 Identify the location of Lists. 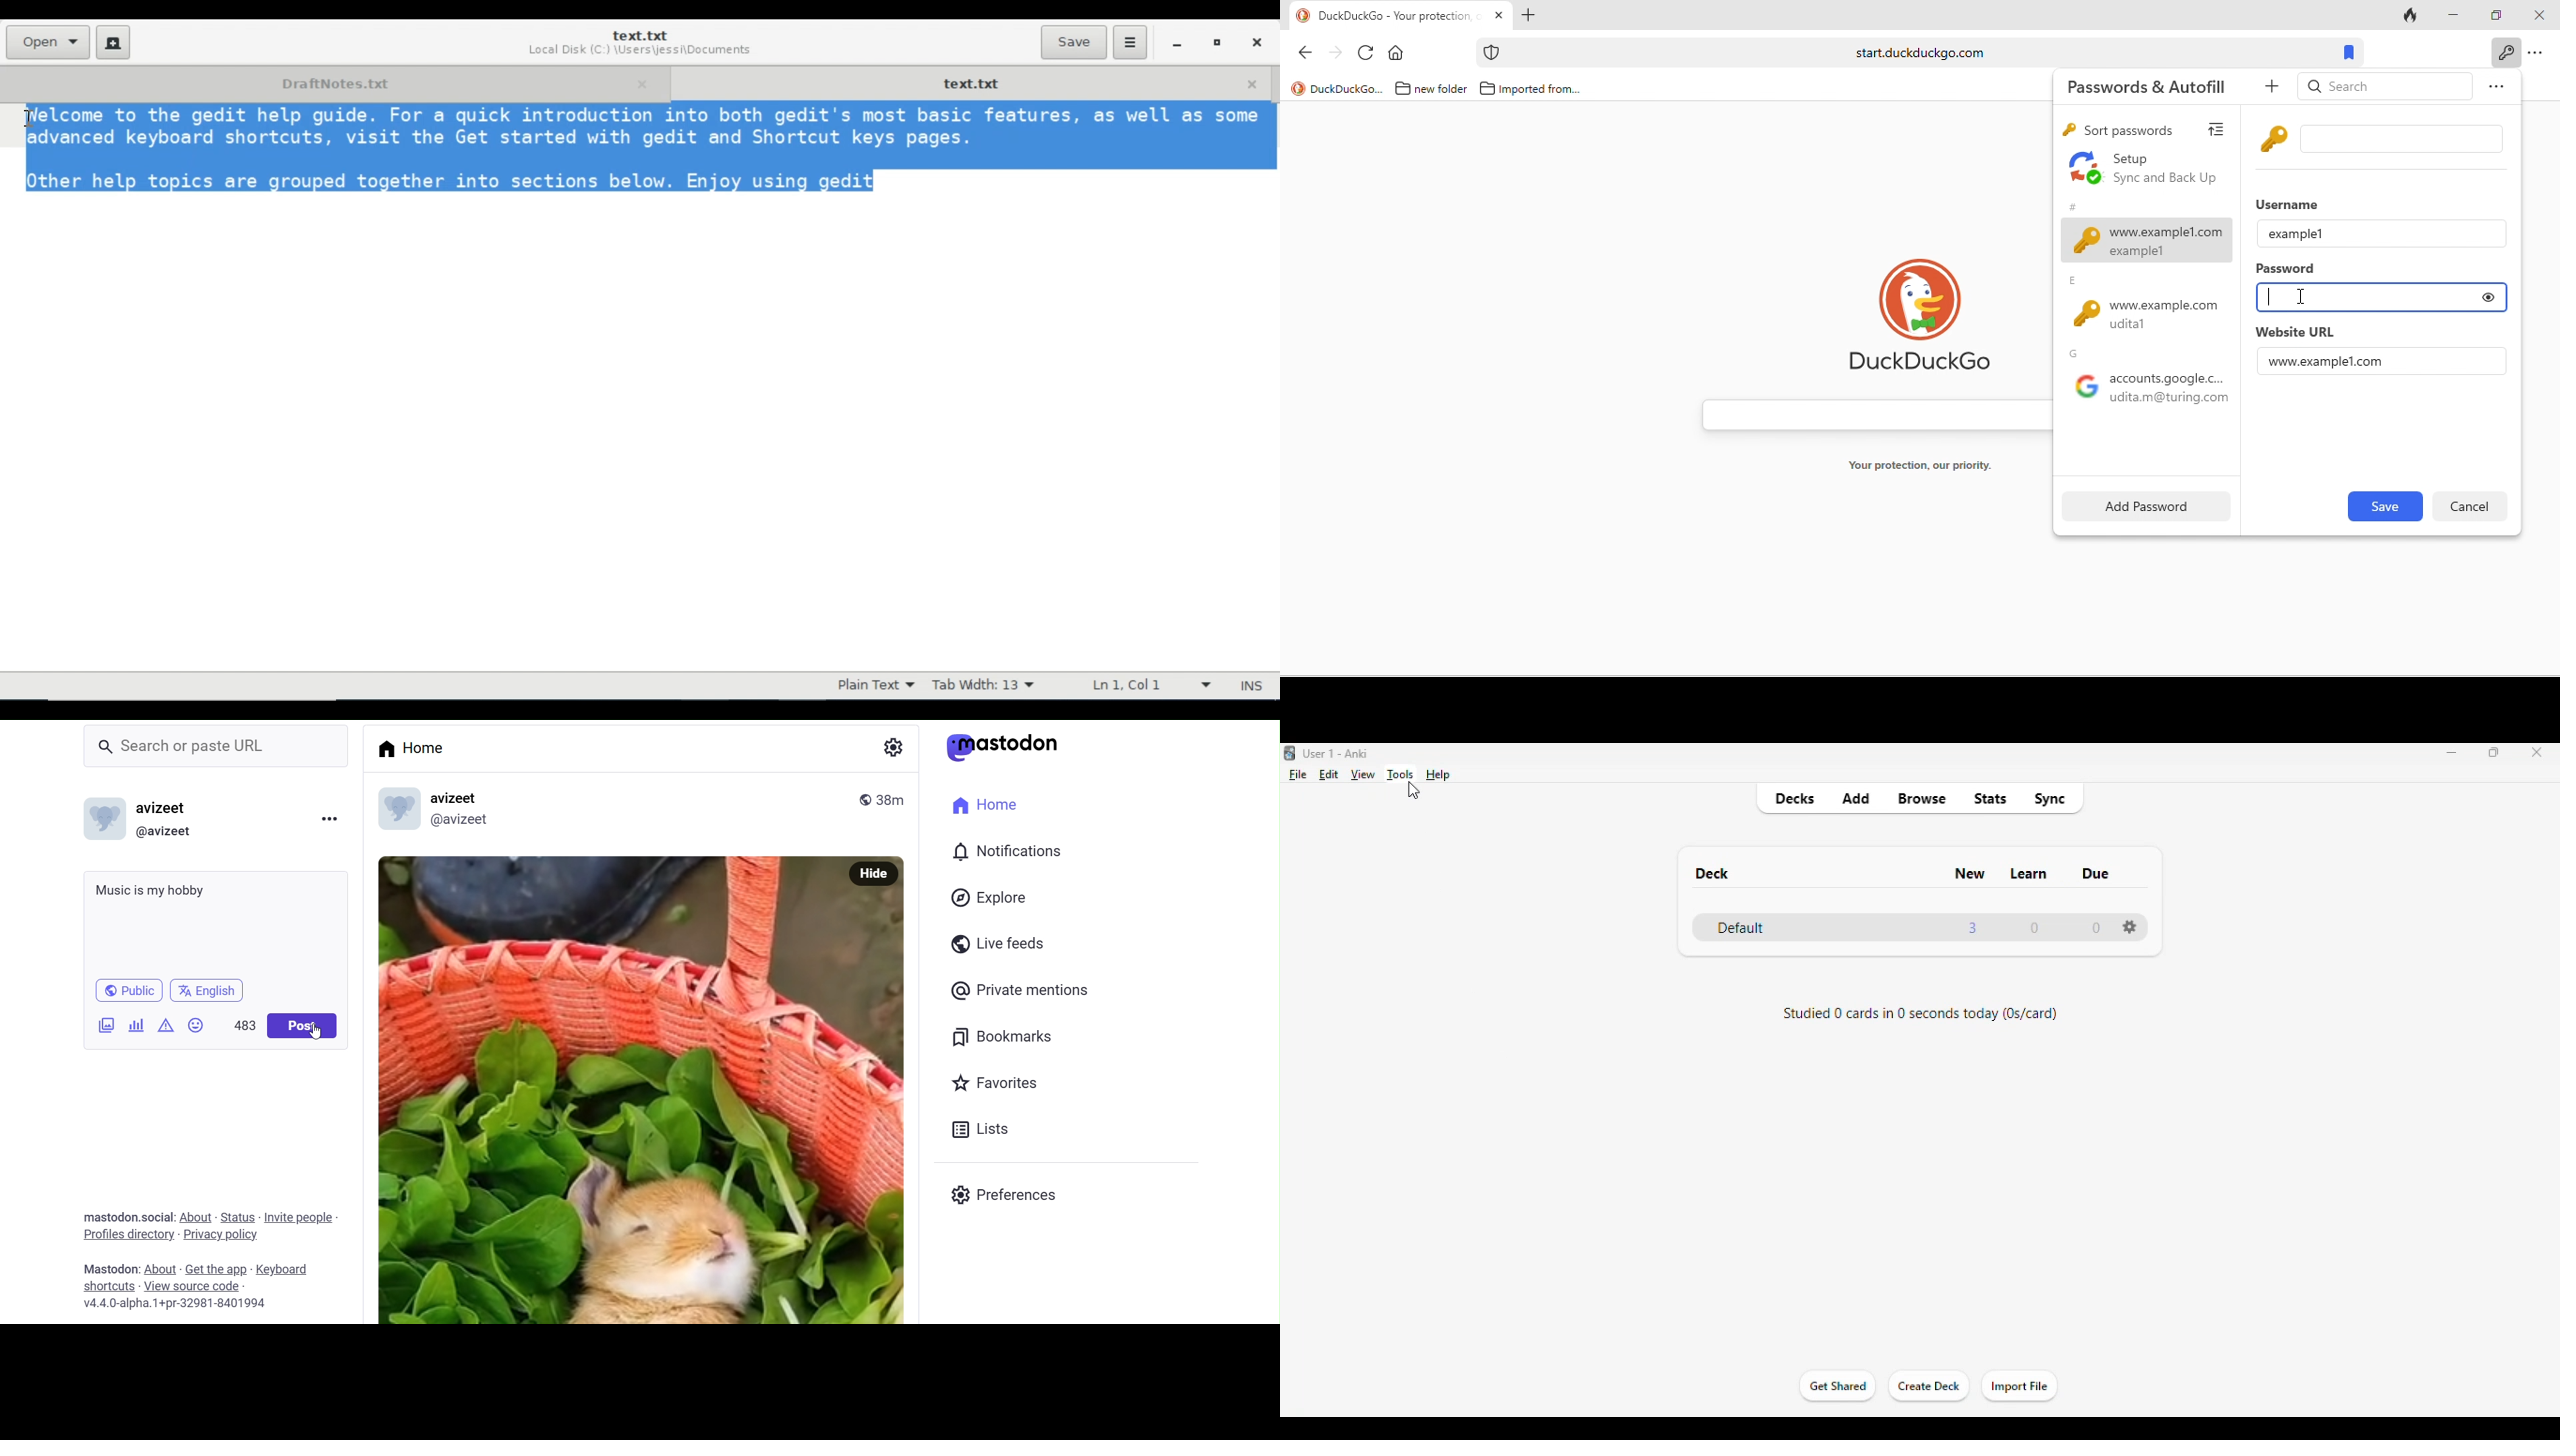
(983, 1129).